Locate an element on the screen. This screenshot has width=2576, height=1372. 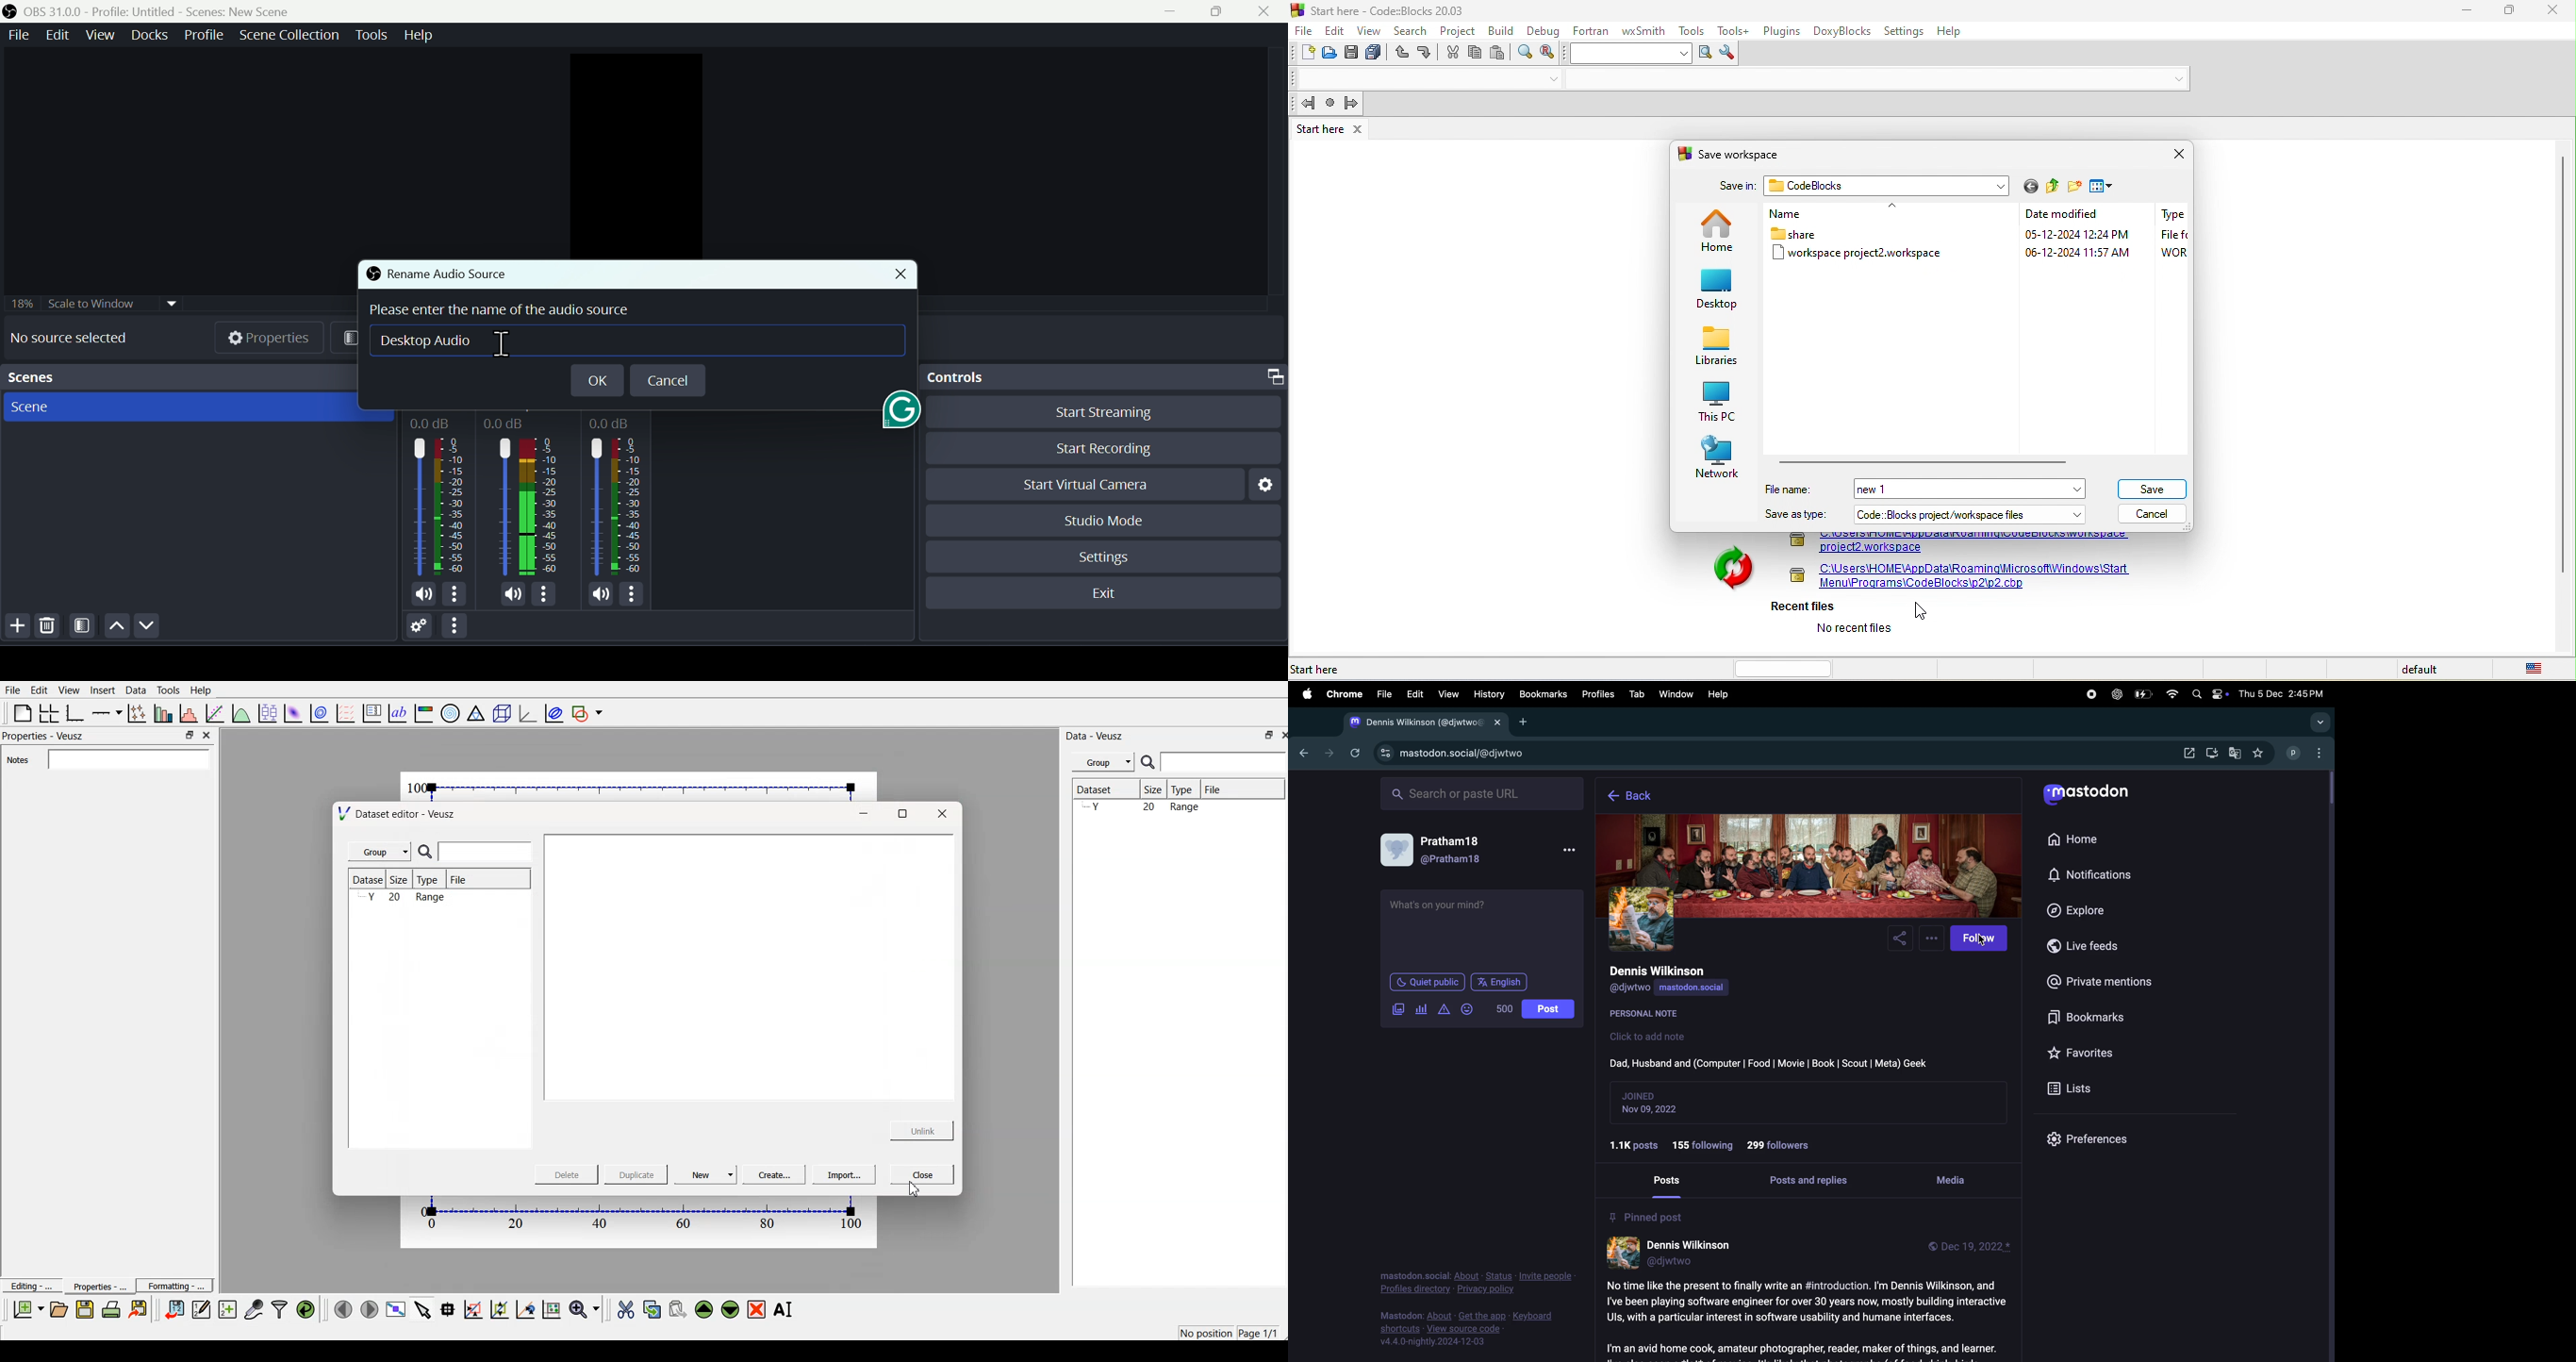
close is located at coordinates (896, 274).